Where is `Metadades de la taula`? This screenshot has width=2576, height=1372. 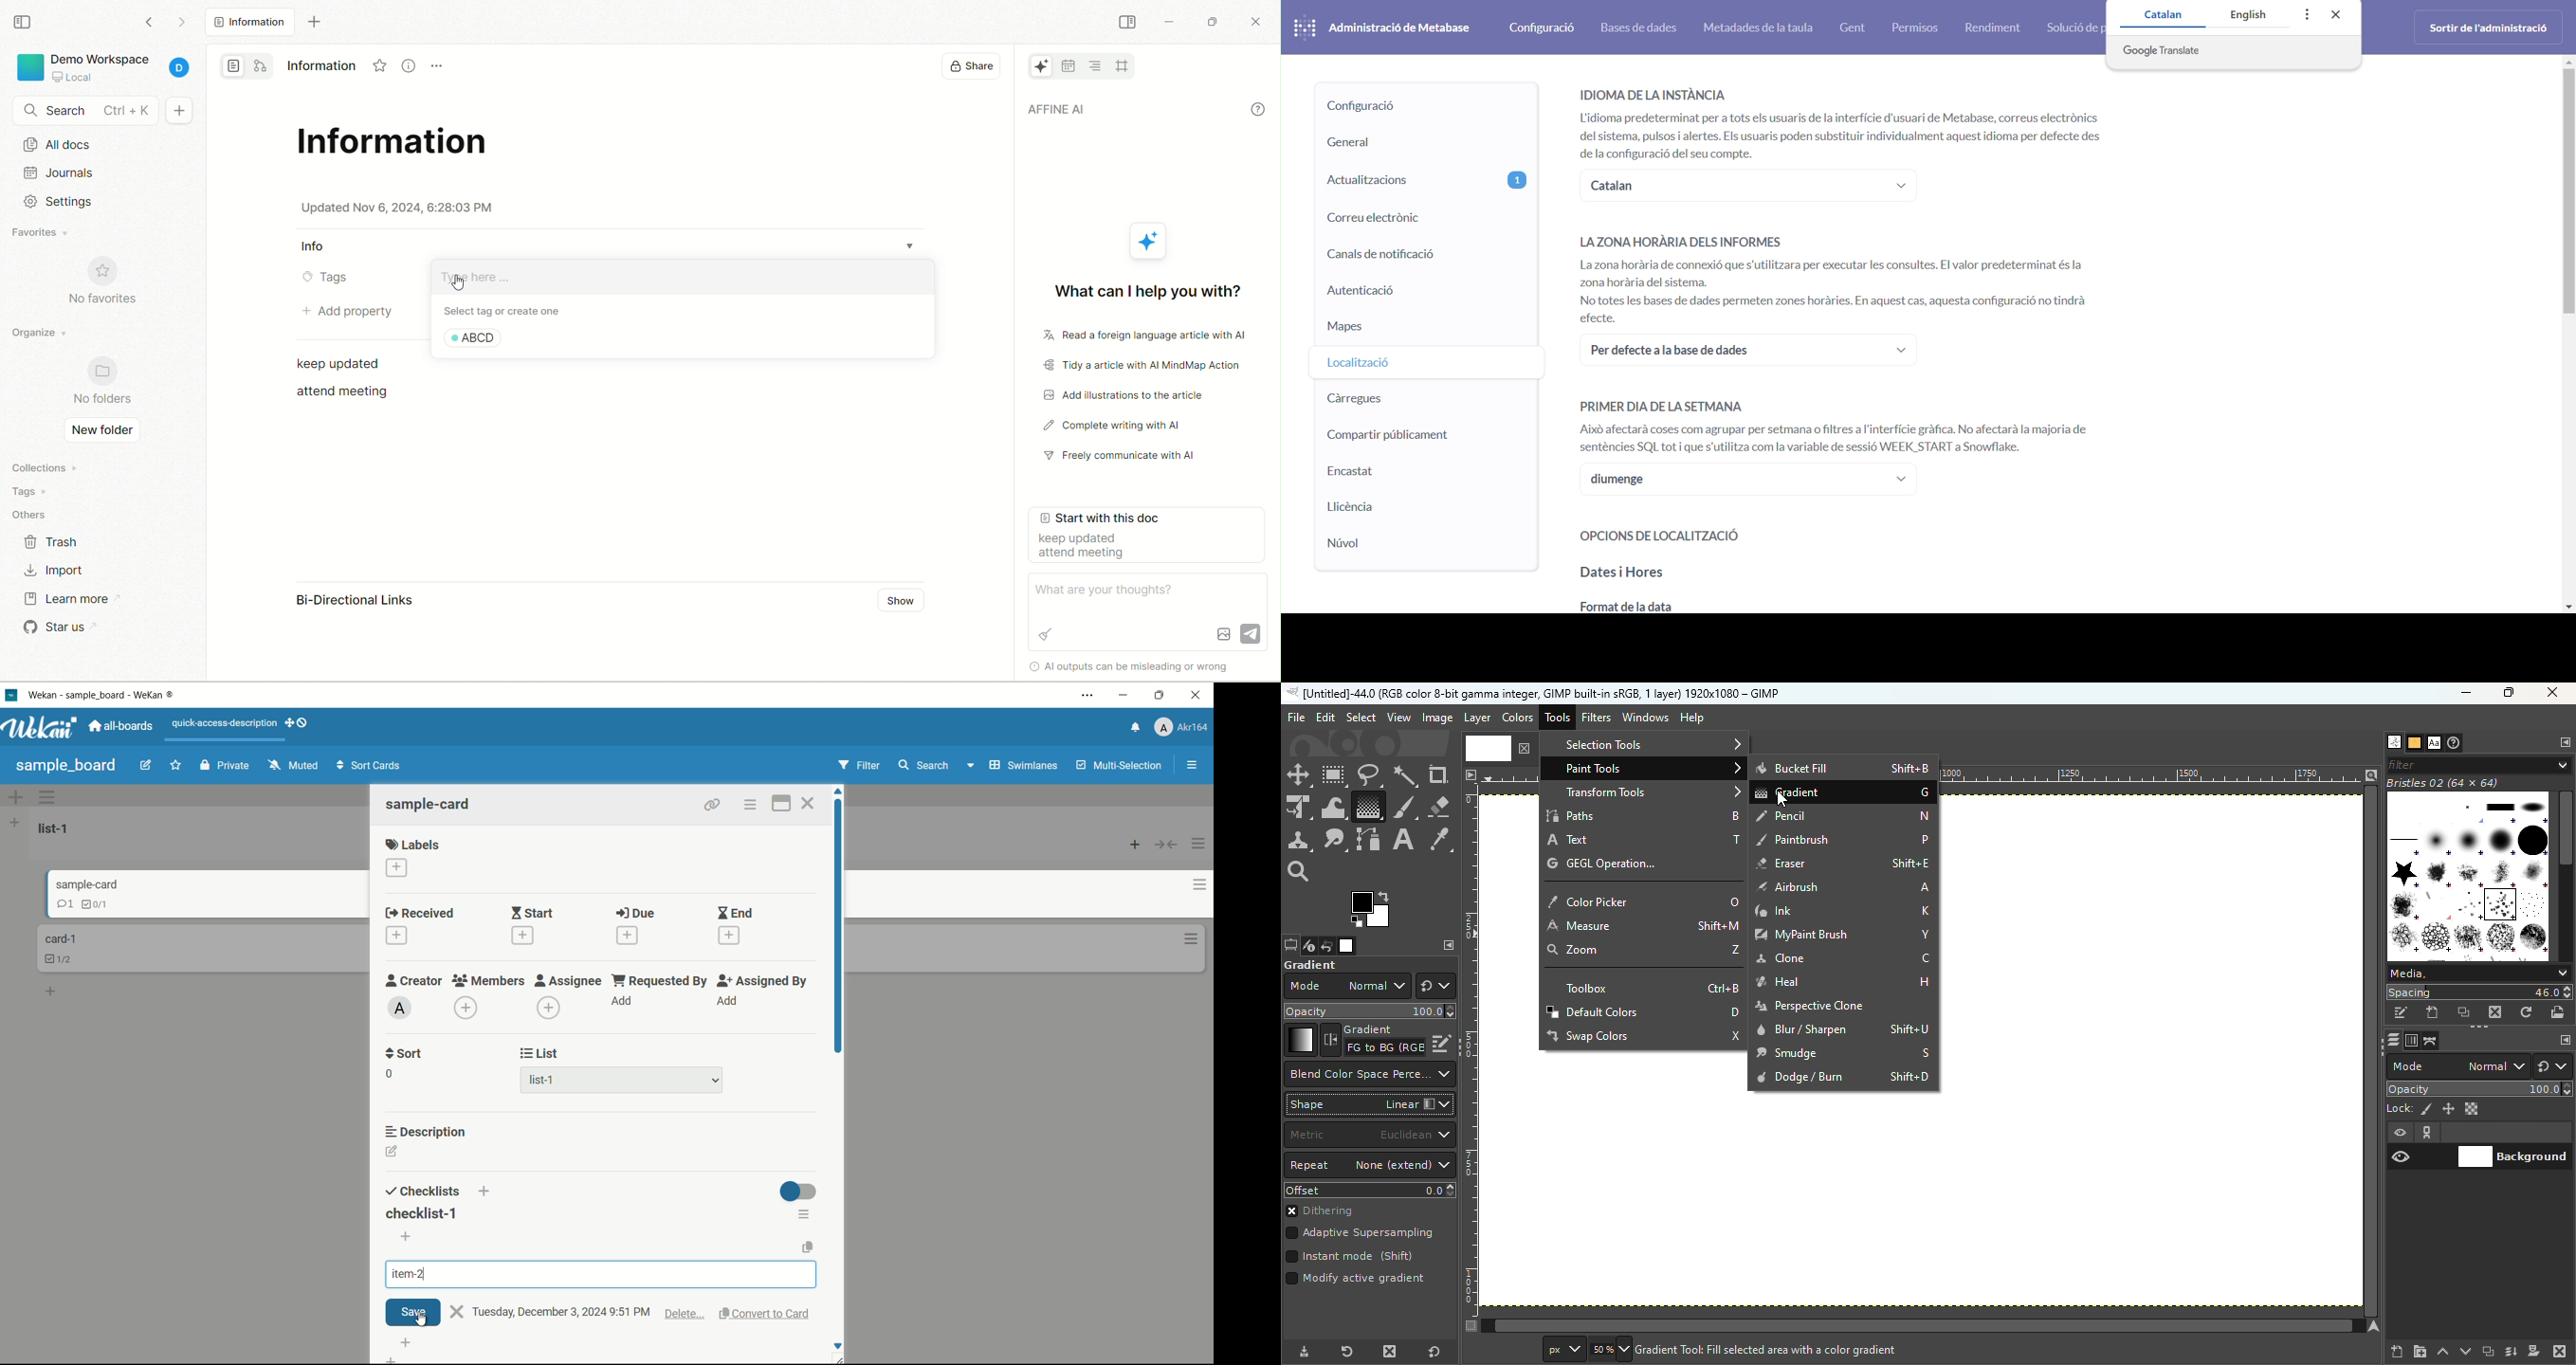
Metadades de la taula is located at coordinates (1765, 28).